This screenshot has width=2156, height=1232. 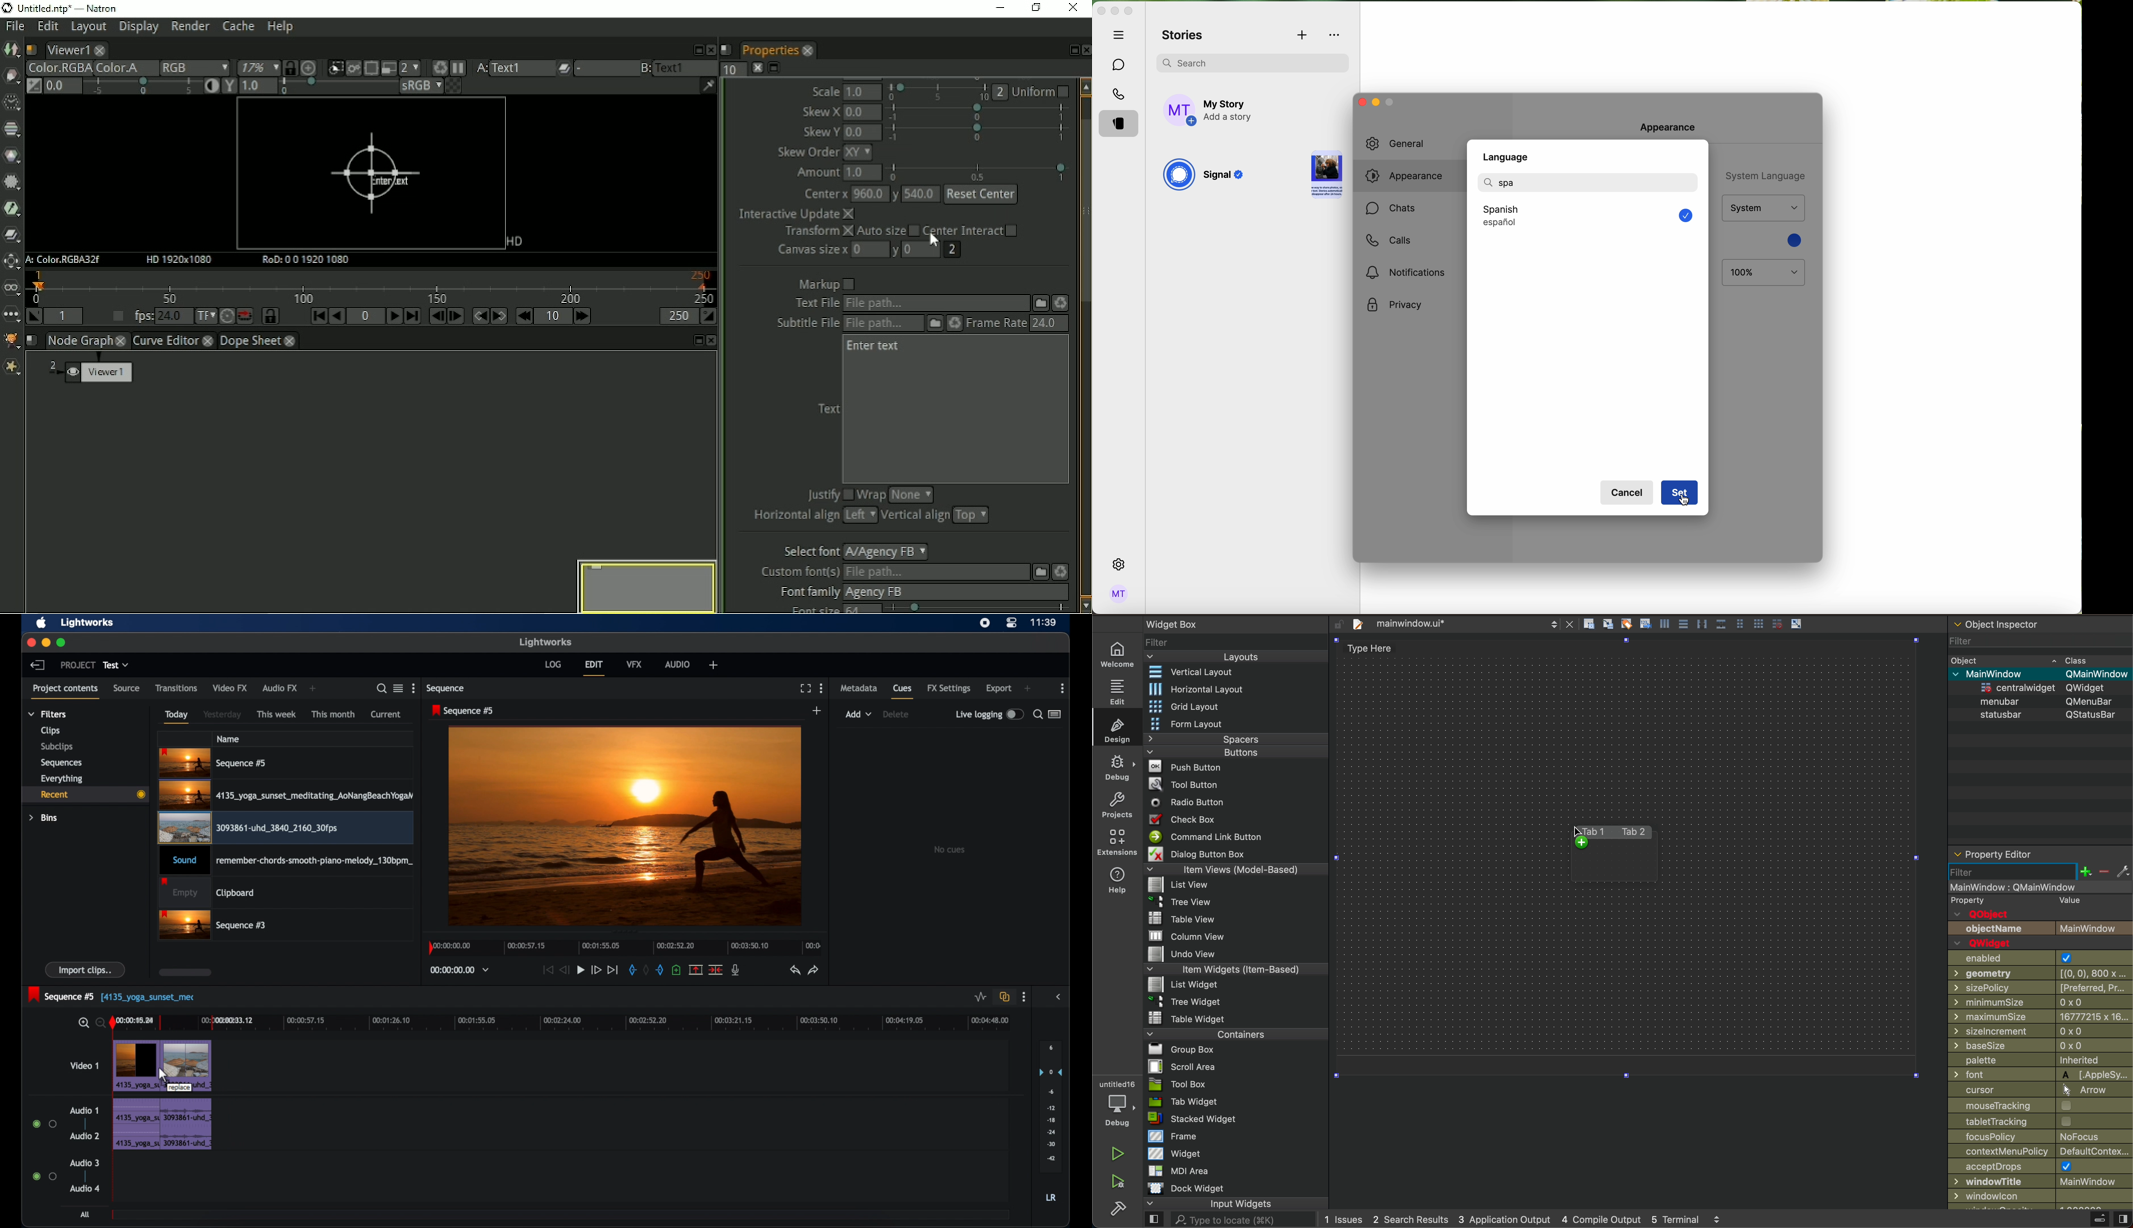 I want to click on close, so click(x=31, y=642).